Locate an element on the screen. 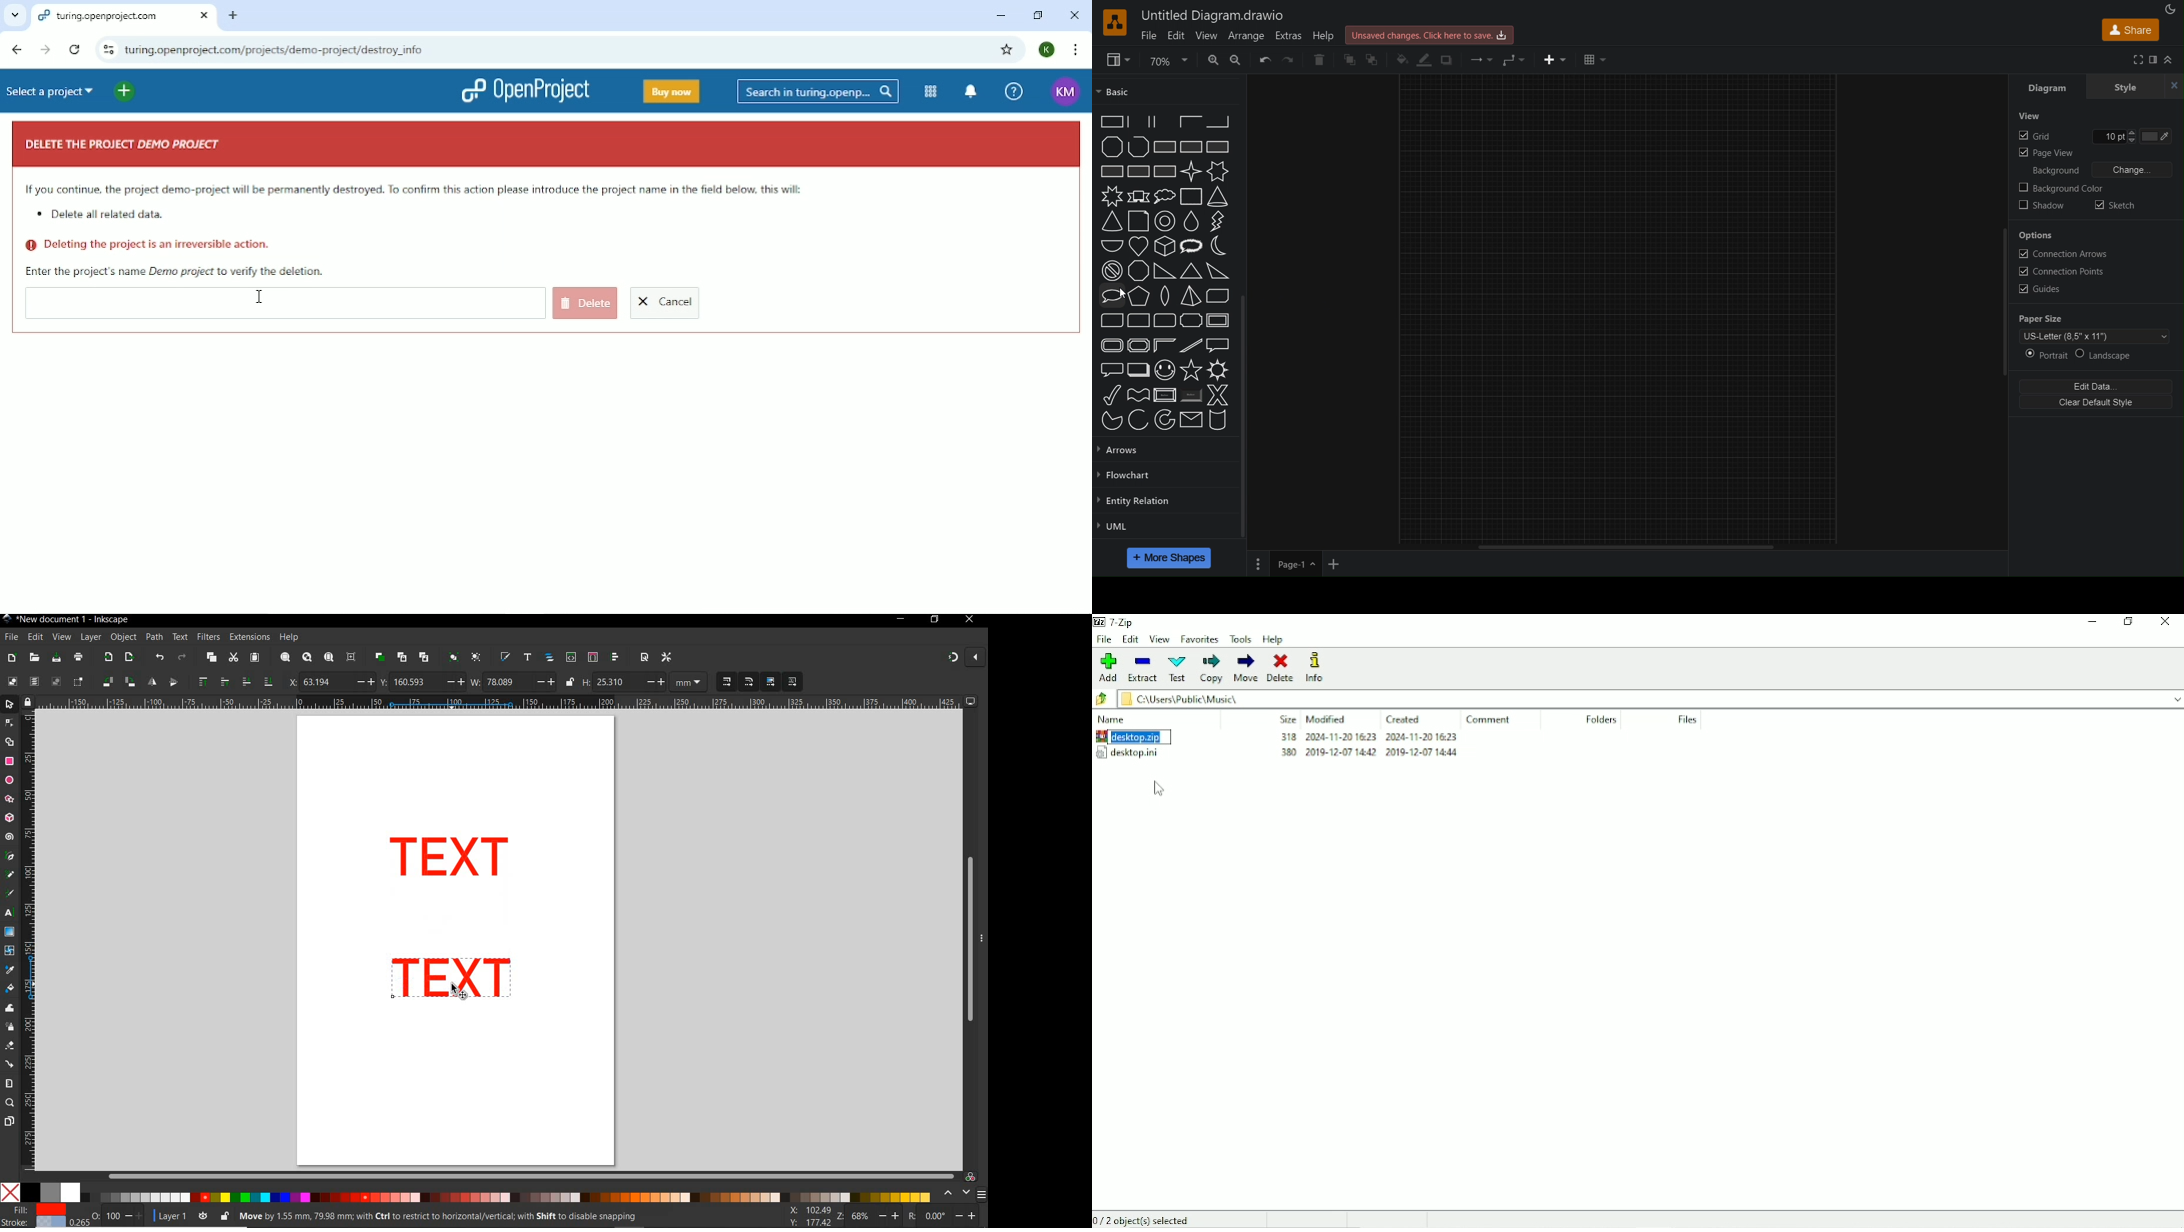 This screenshot has width=2184, height=1232. File is located at coordinates (1105, 640).